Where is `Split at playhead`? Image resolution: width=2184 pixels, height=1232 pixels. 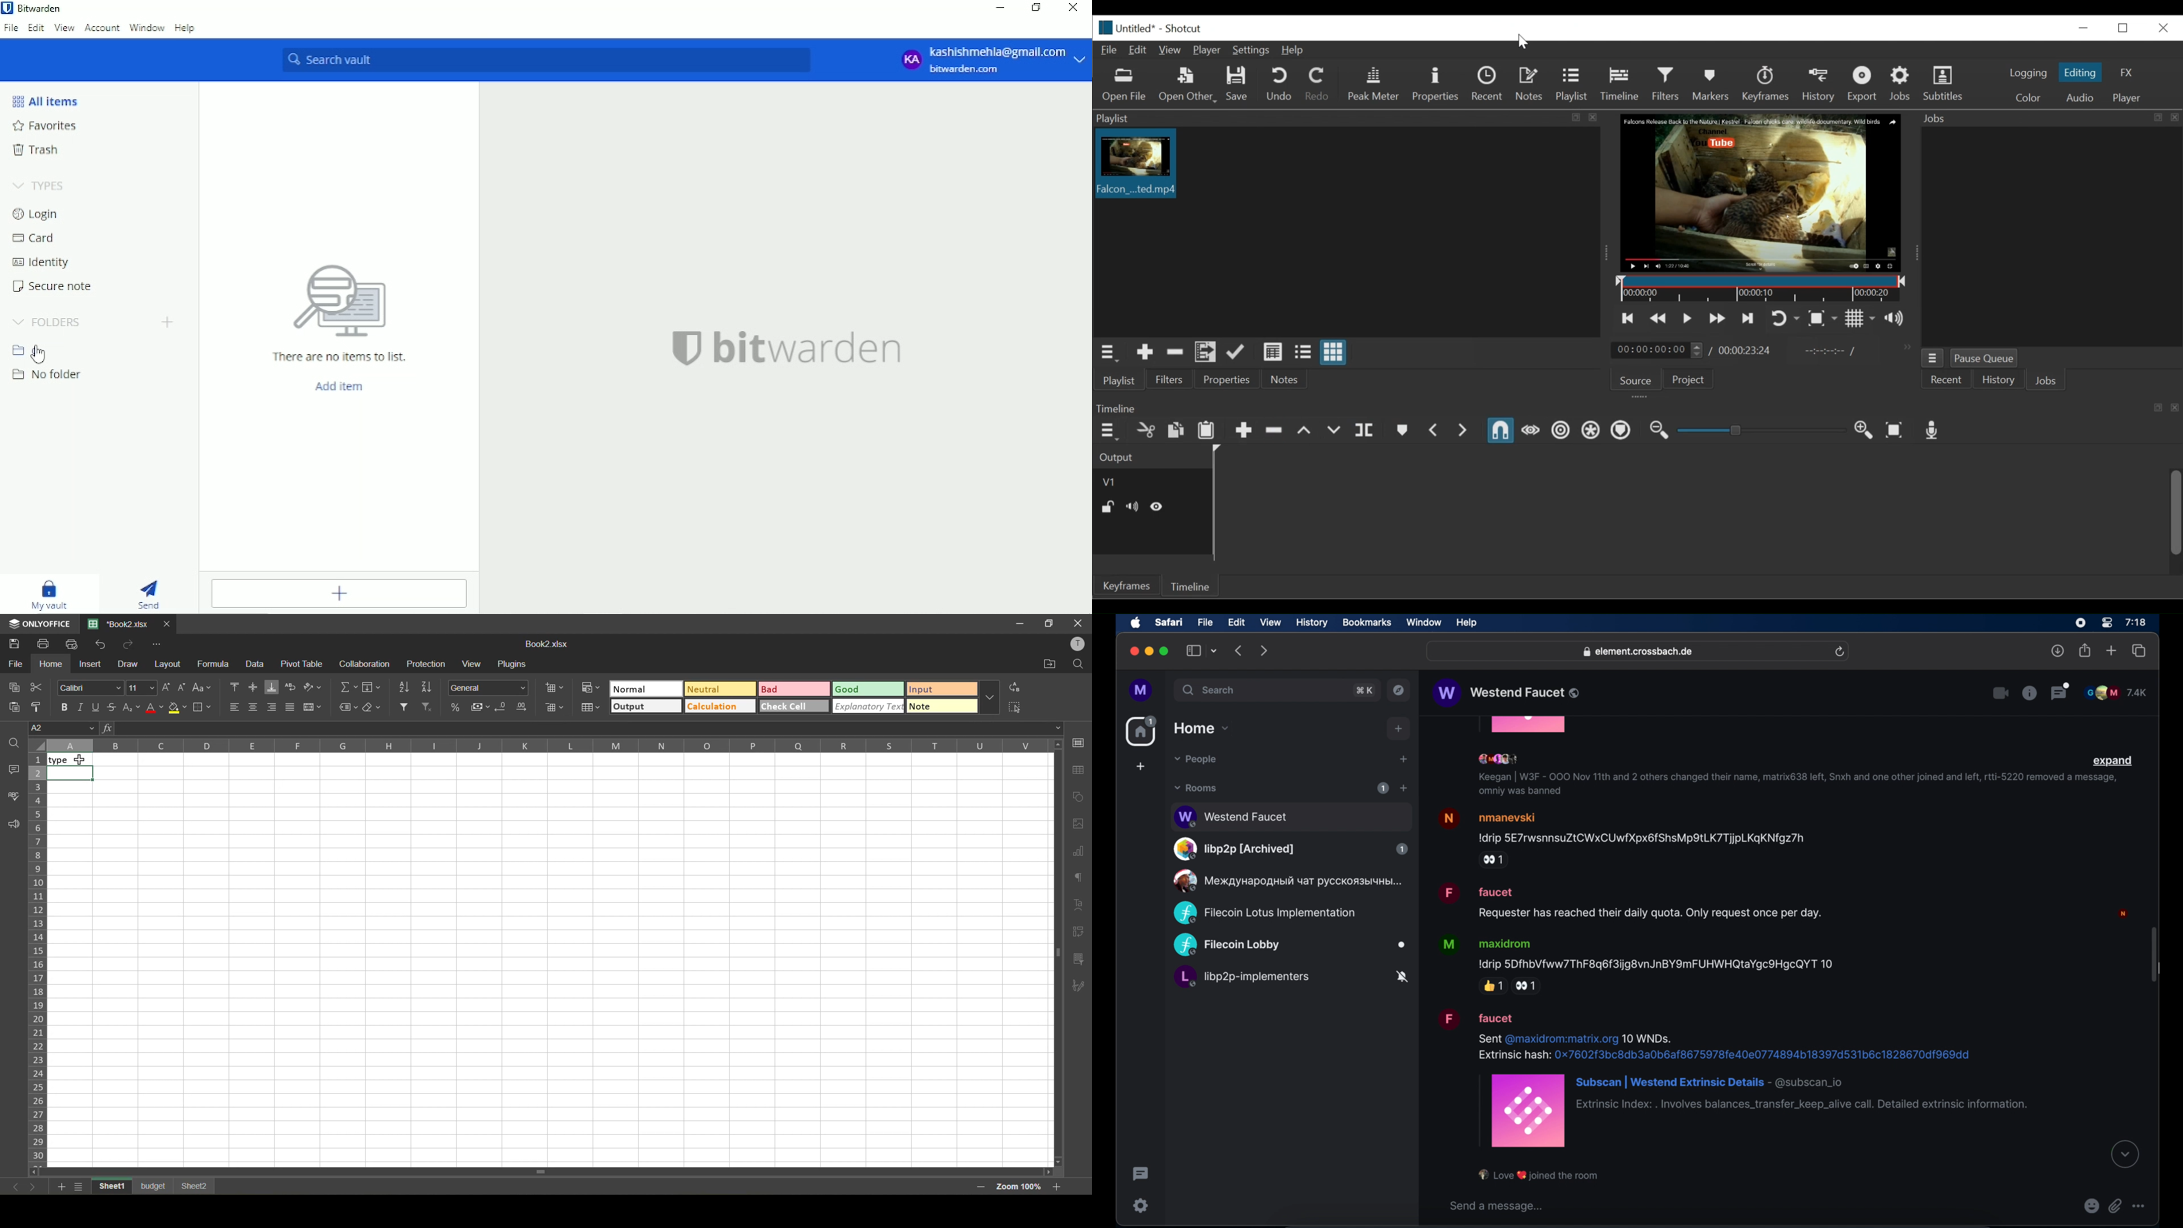 Split at playhead is located at coordinates (1366, 432).